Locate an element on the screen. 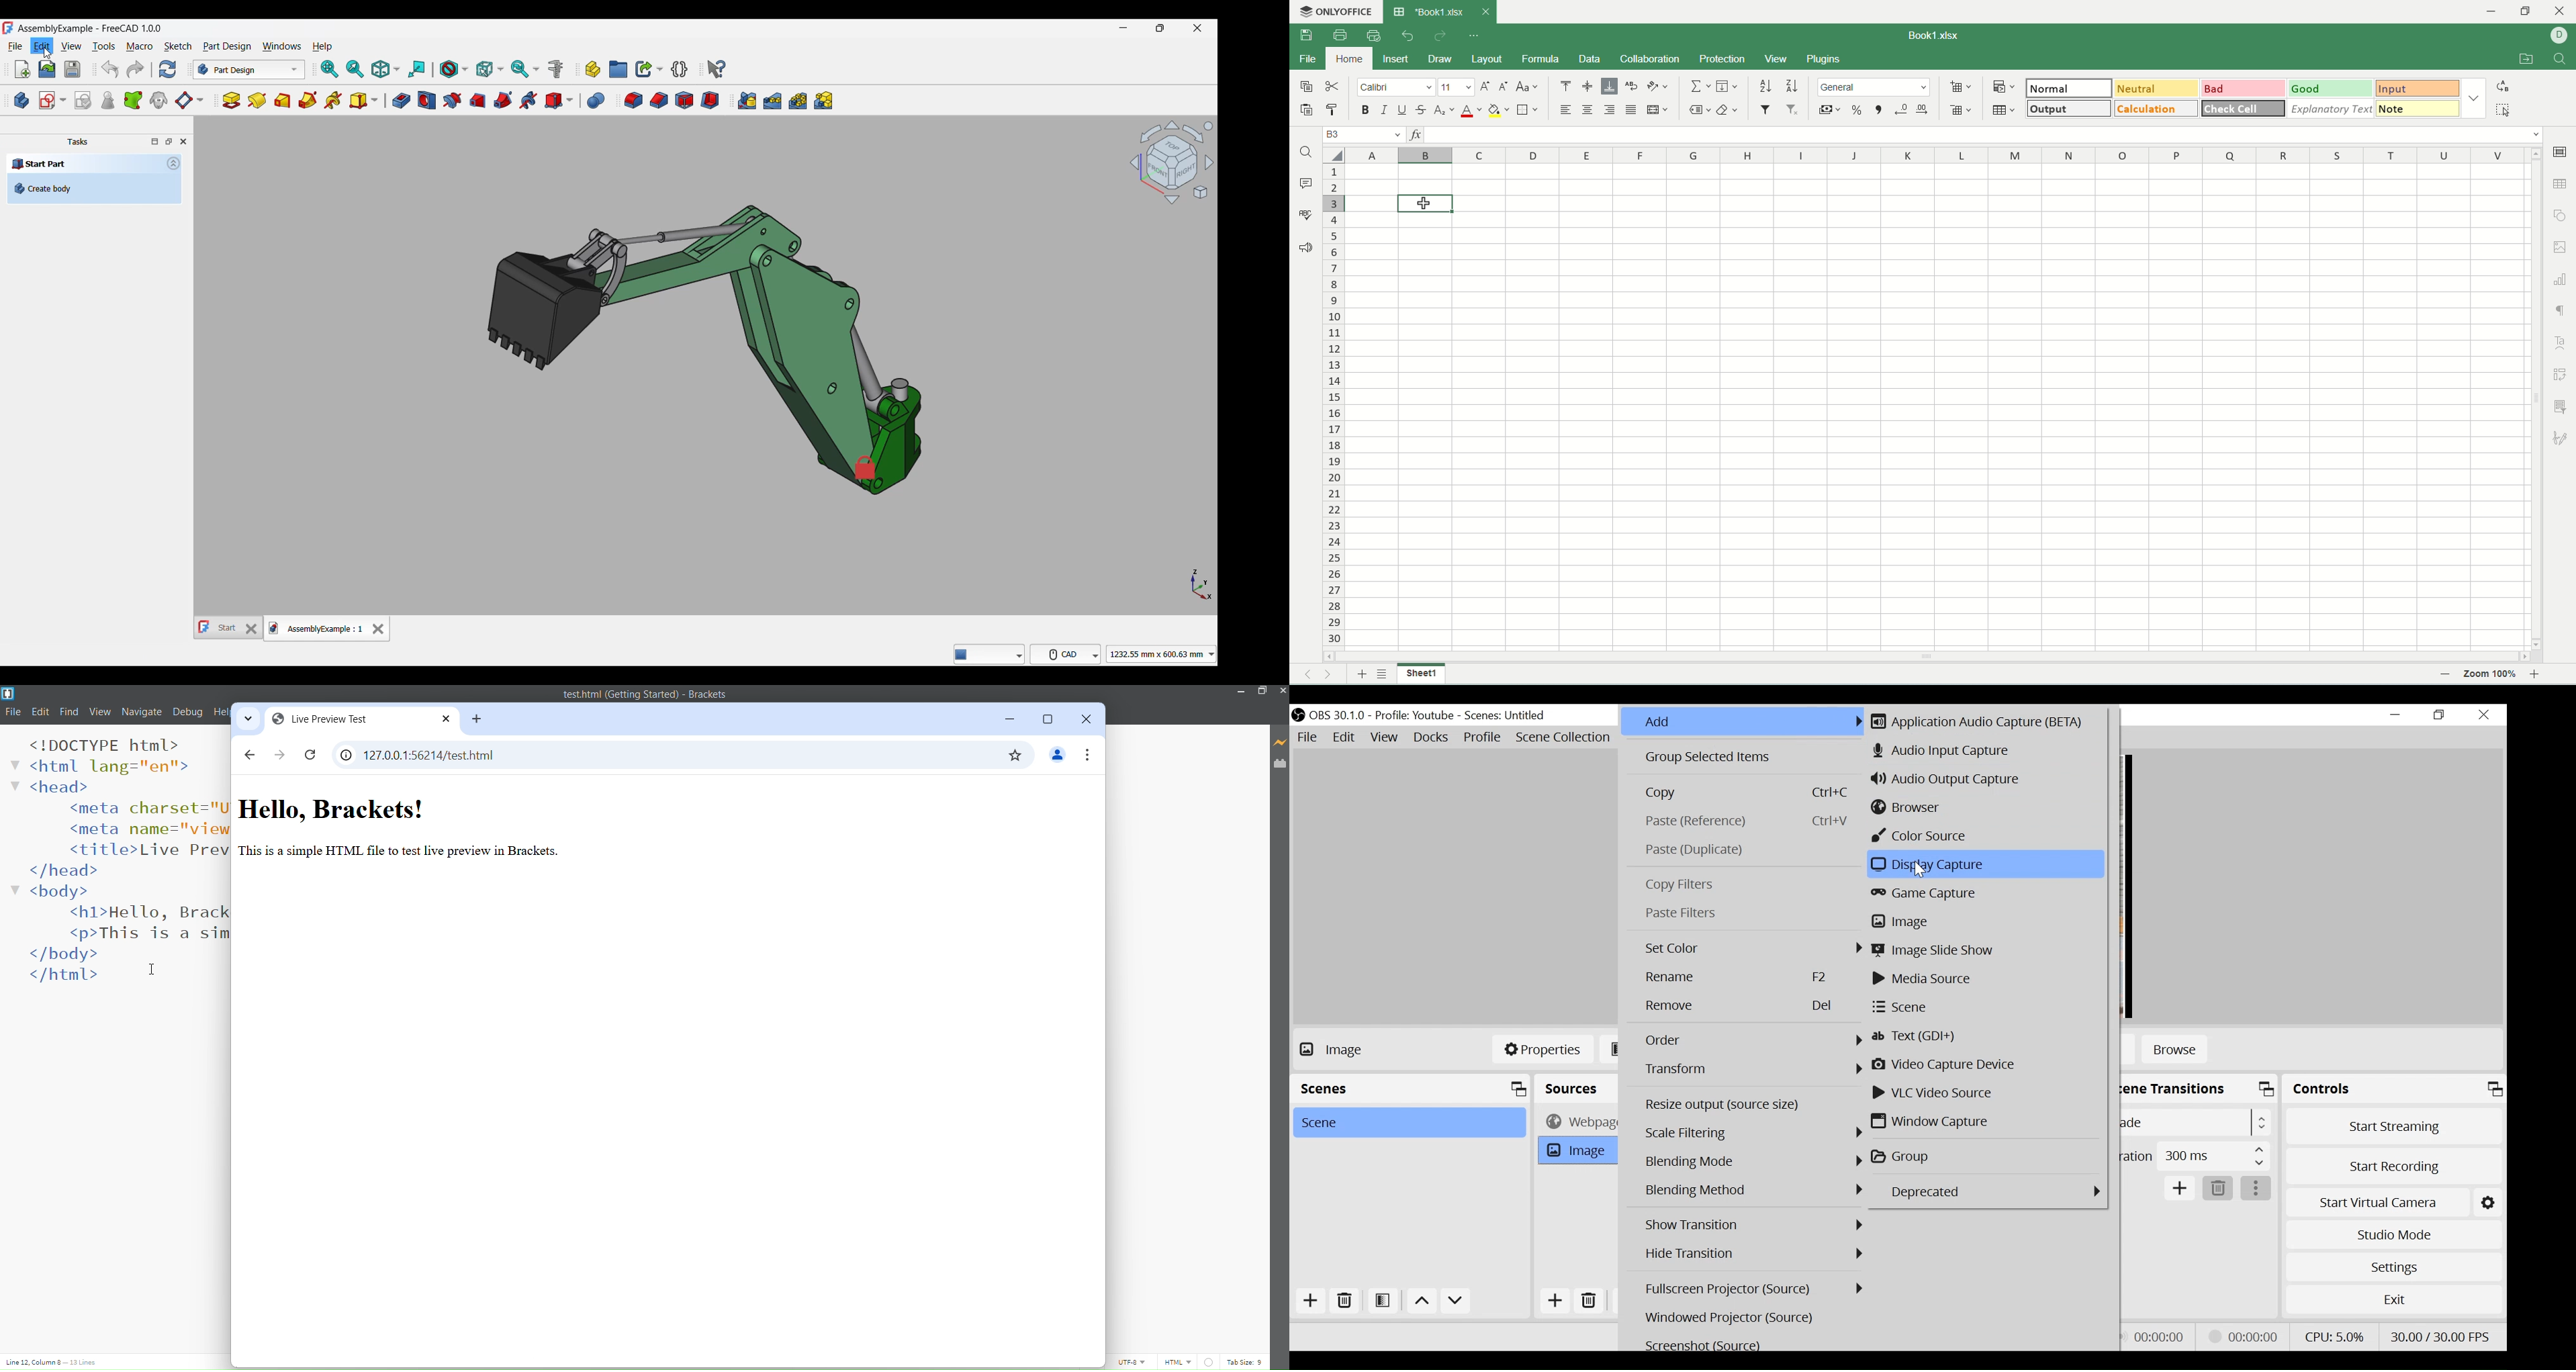 The image size is (2576, 1372). Media Source is located at coordinates (1984, 979).